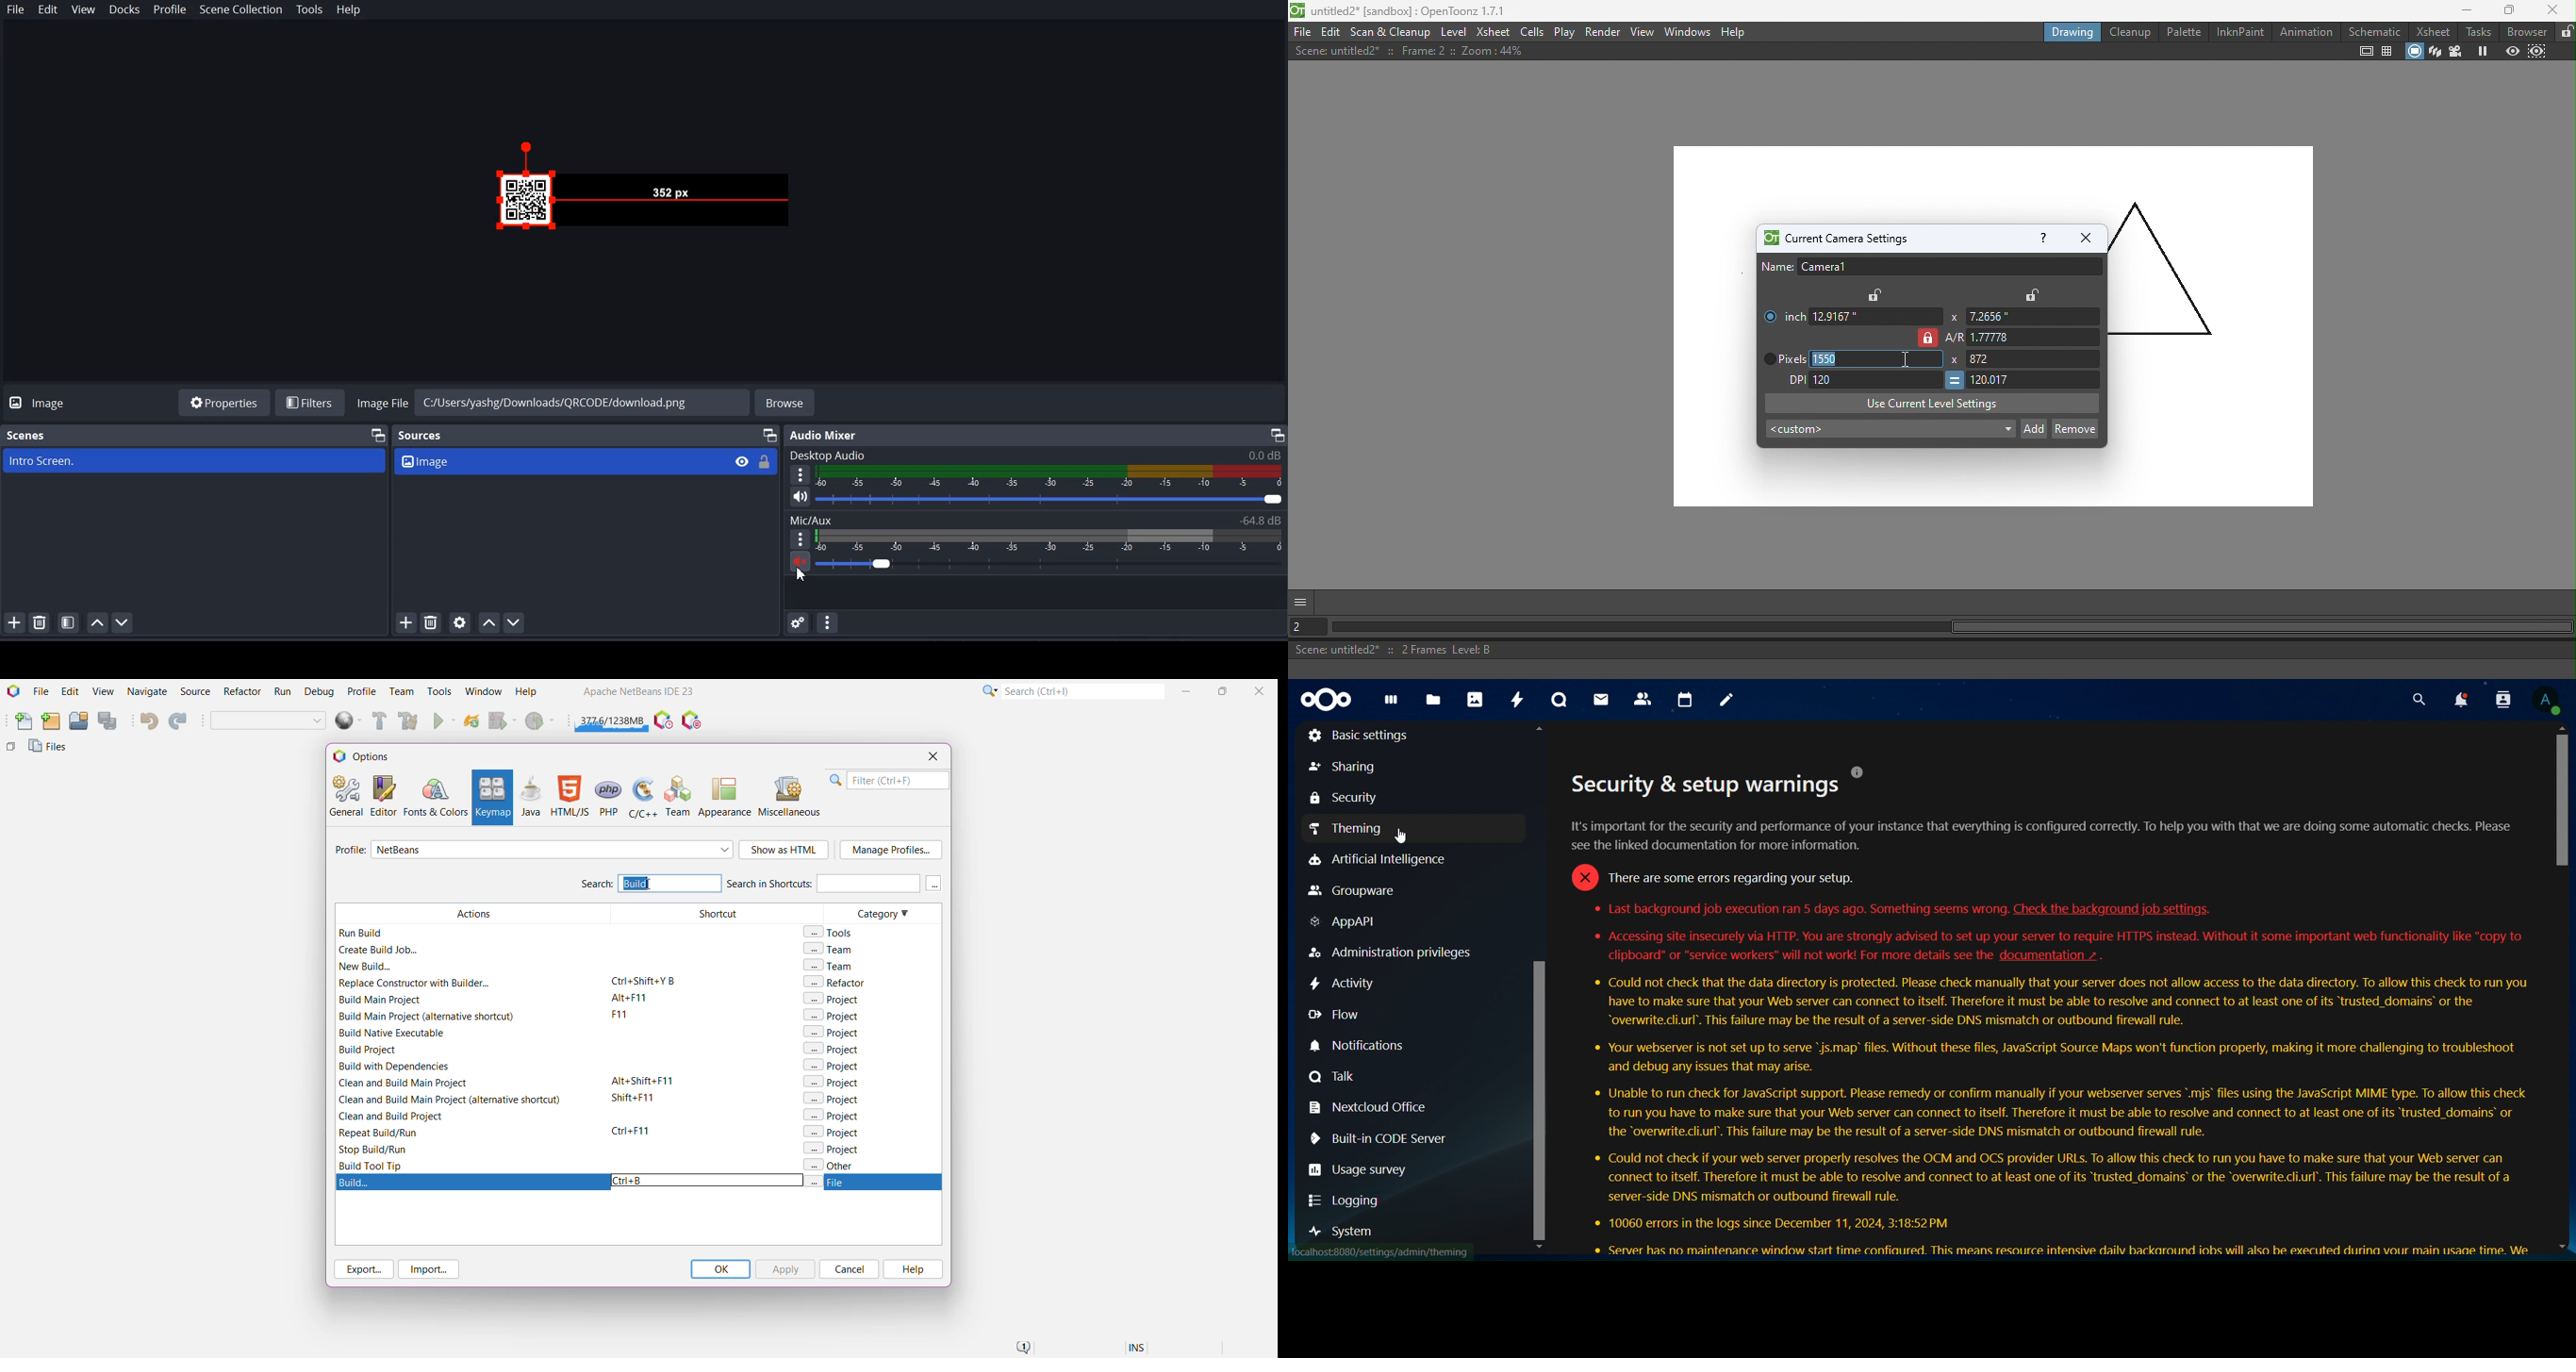 The width and height of the screenshot is (2576, 1372). Describe the element at coordinates (378, 434) in the screenshot. I see `Maximize` at that location.